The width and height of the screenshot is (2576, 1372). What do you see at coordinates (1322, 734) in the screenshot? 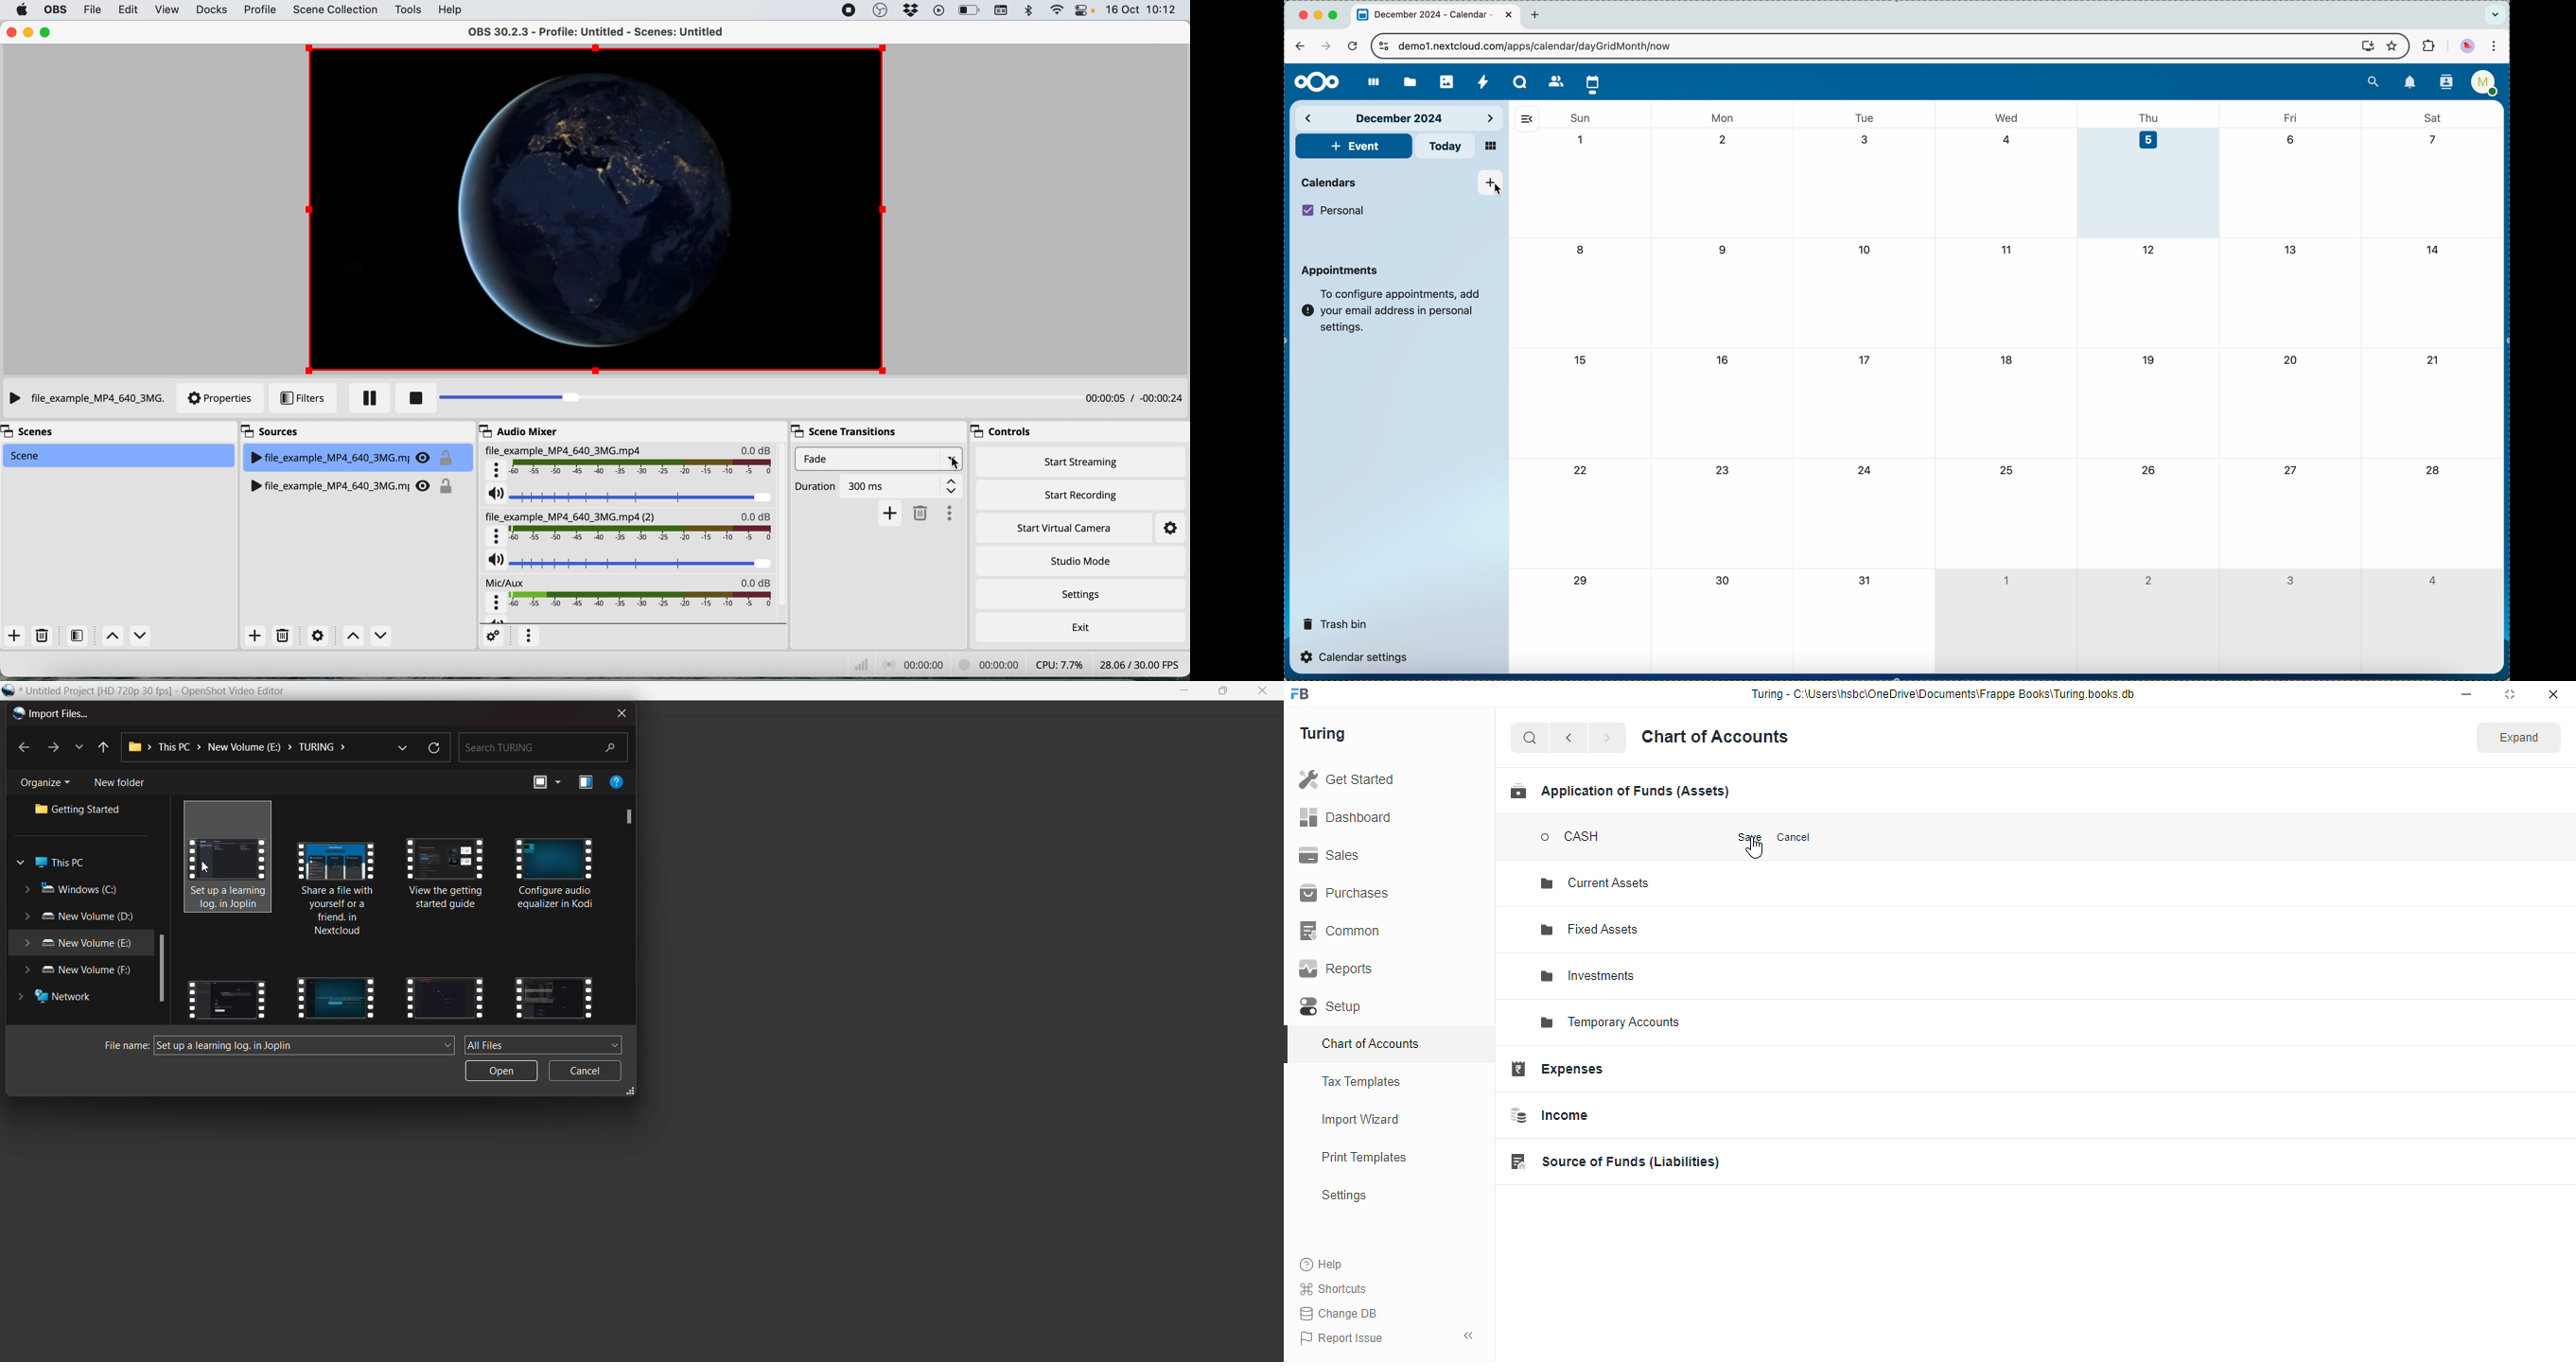
I see `turing` at bounding box center [1322, 734].